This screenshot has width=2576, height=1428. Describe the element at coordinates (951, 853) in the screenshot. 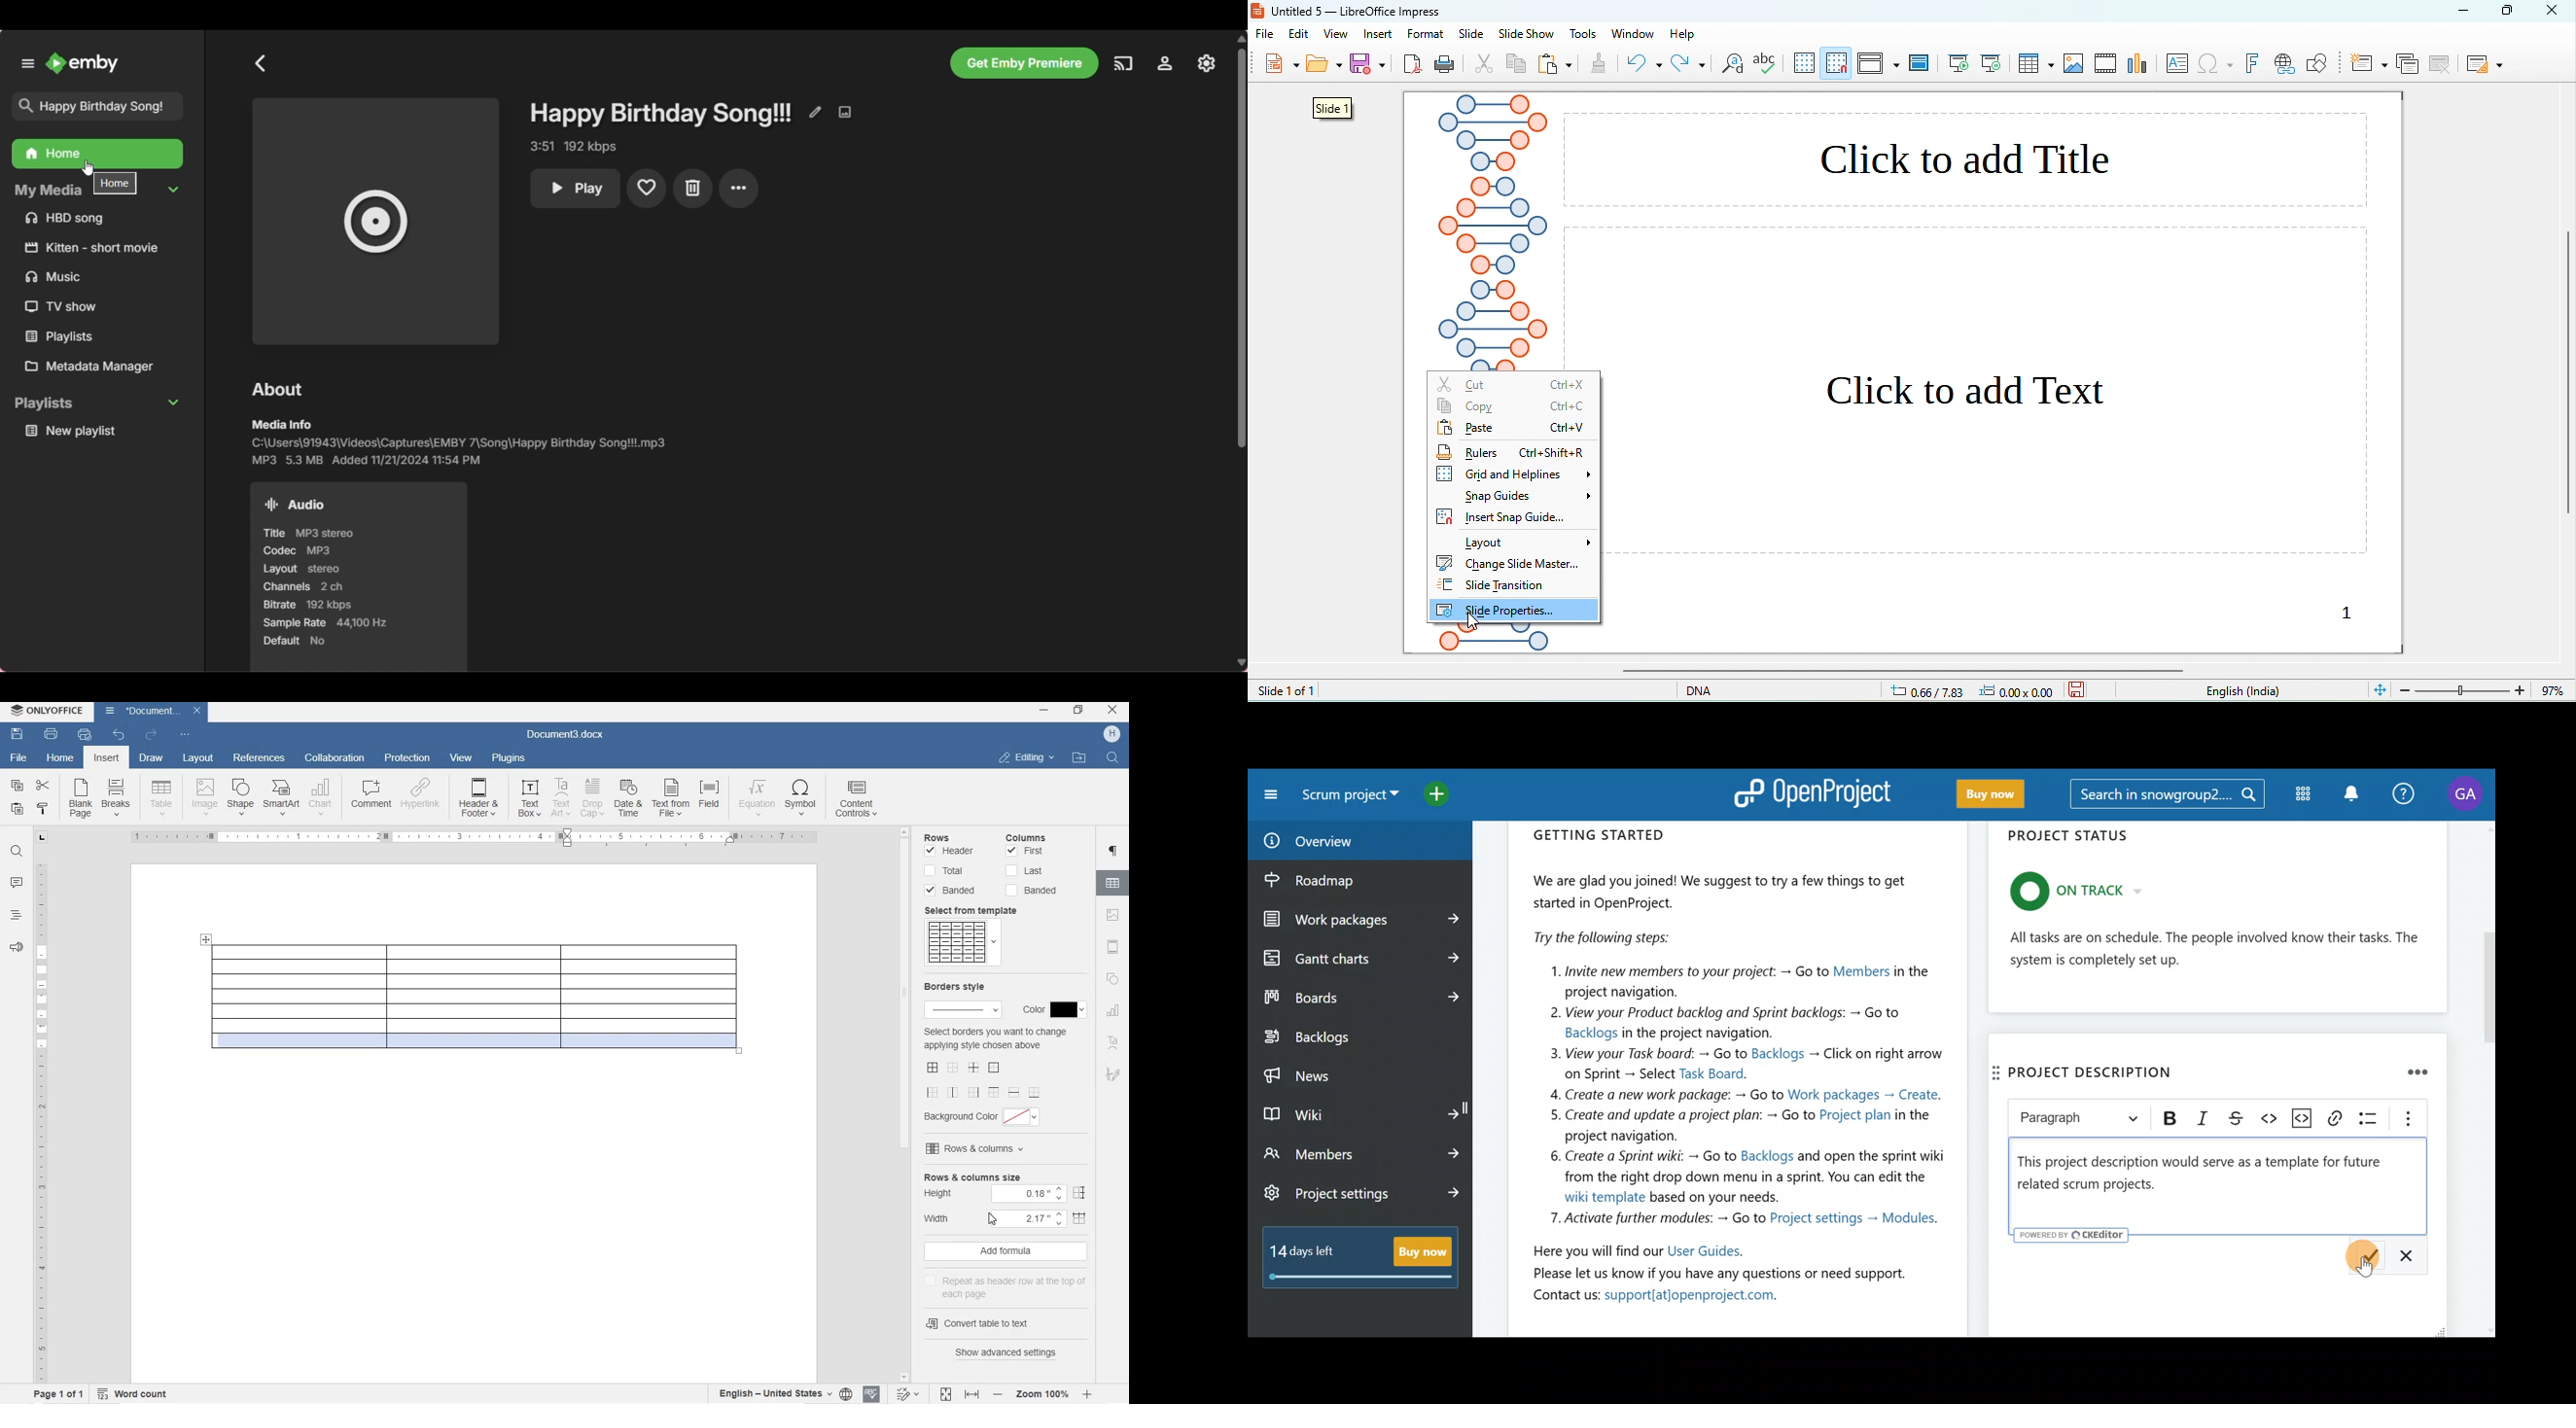

I see `Header` at that location.